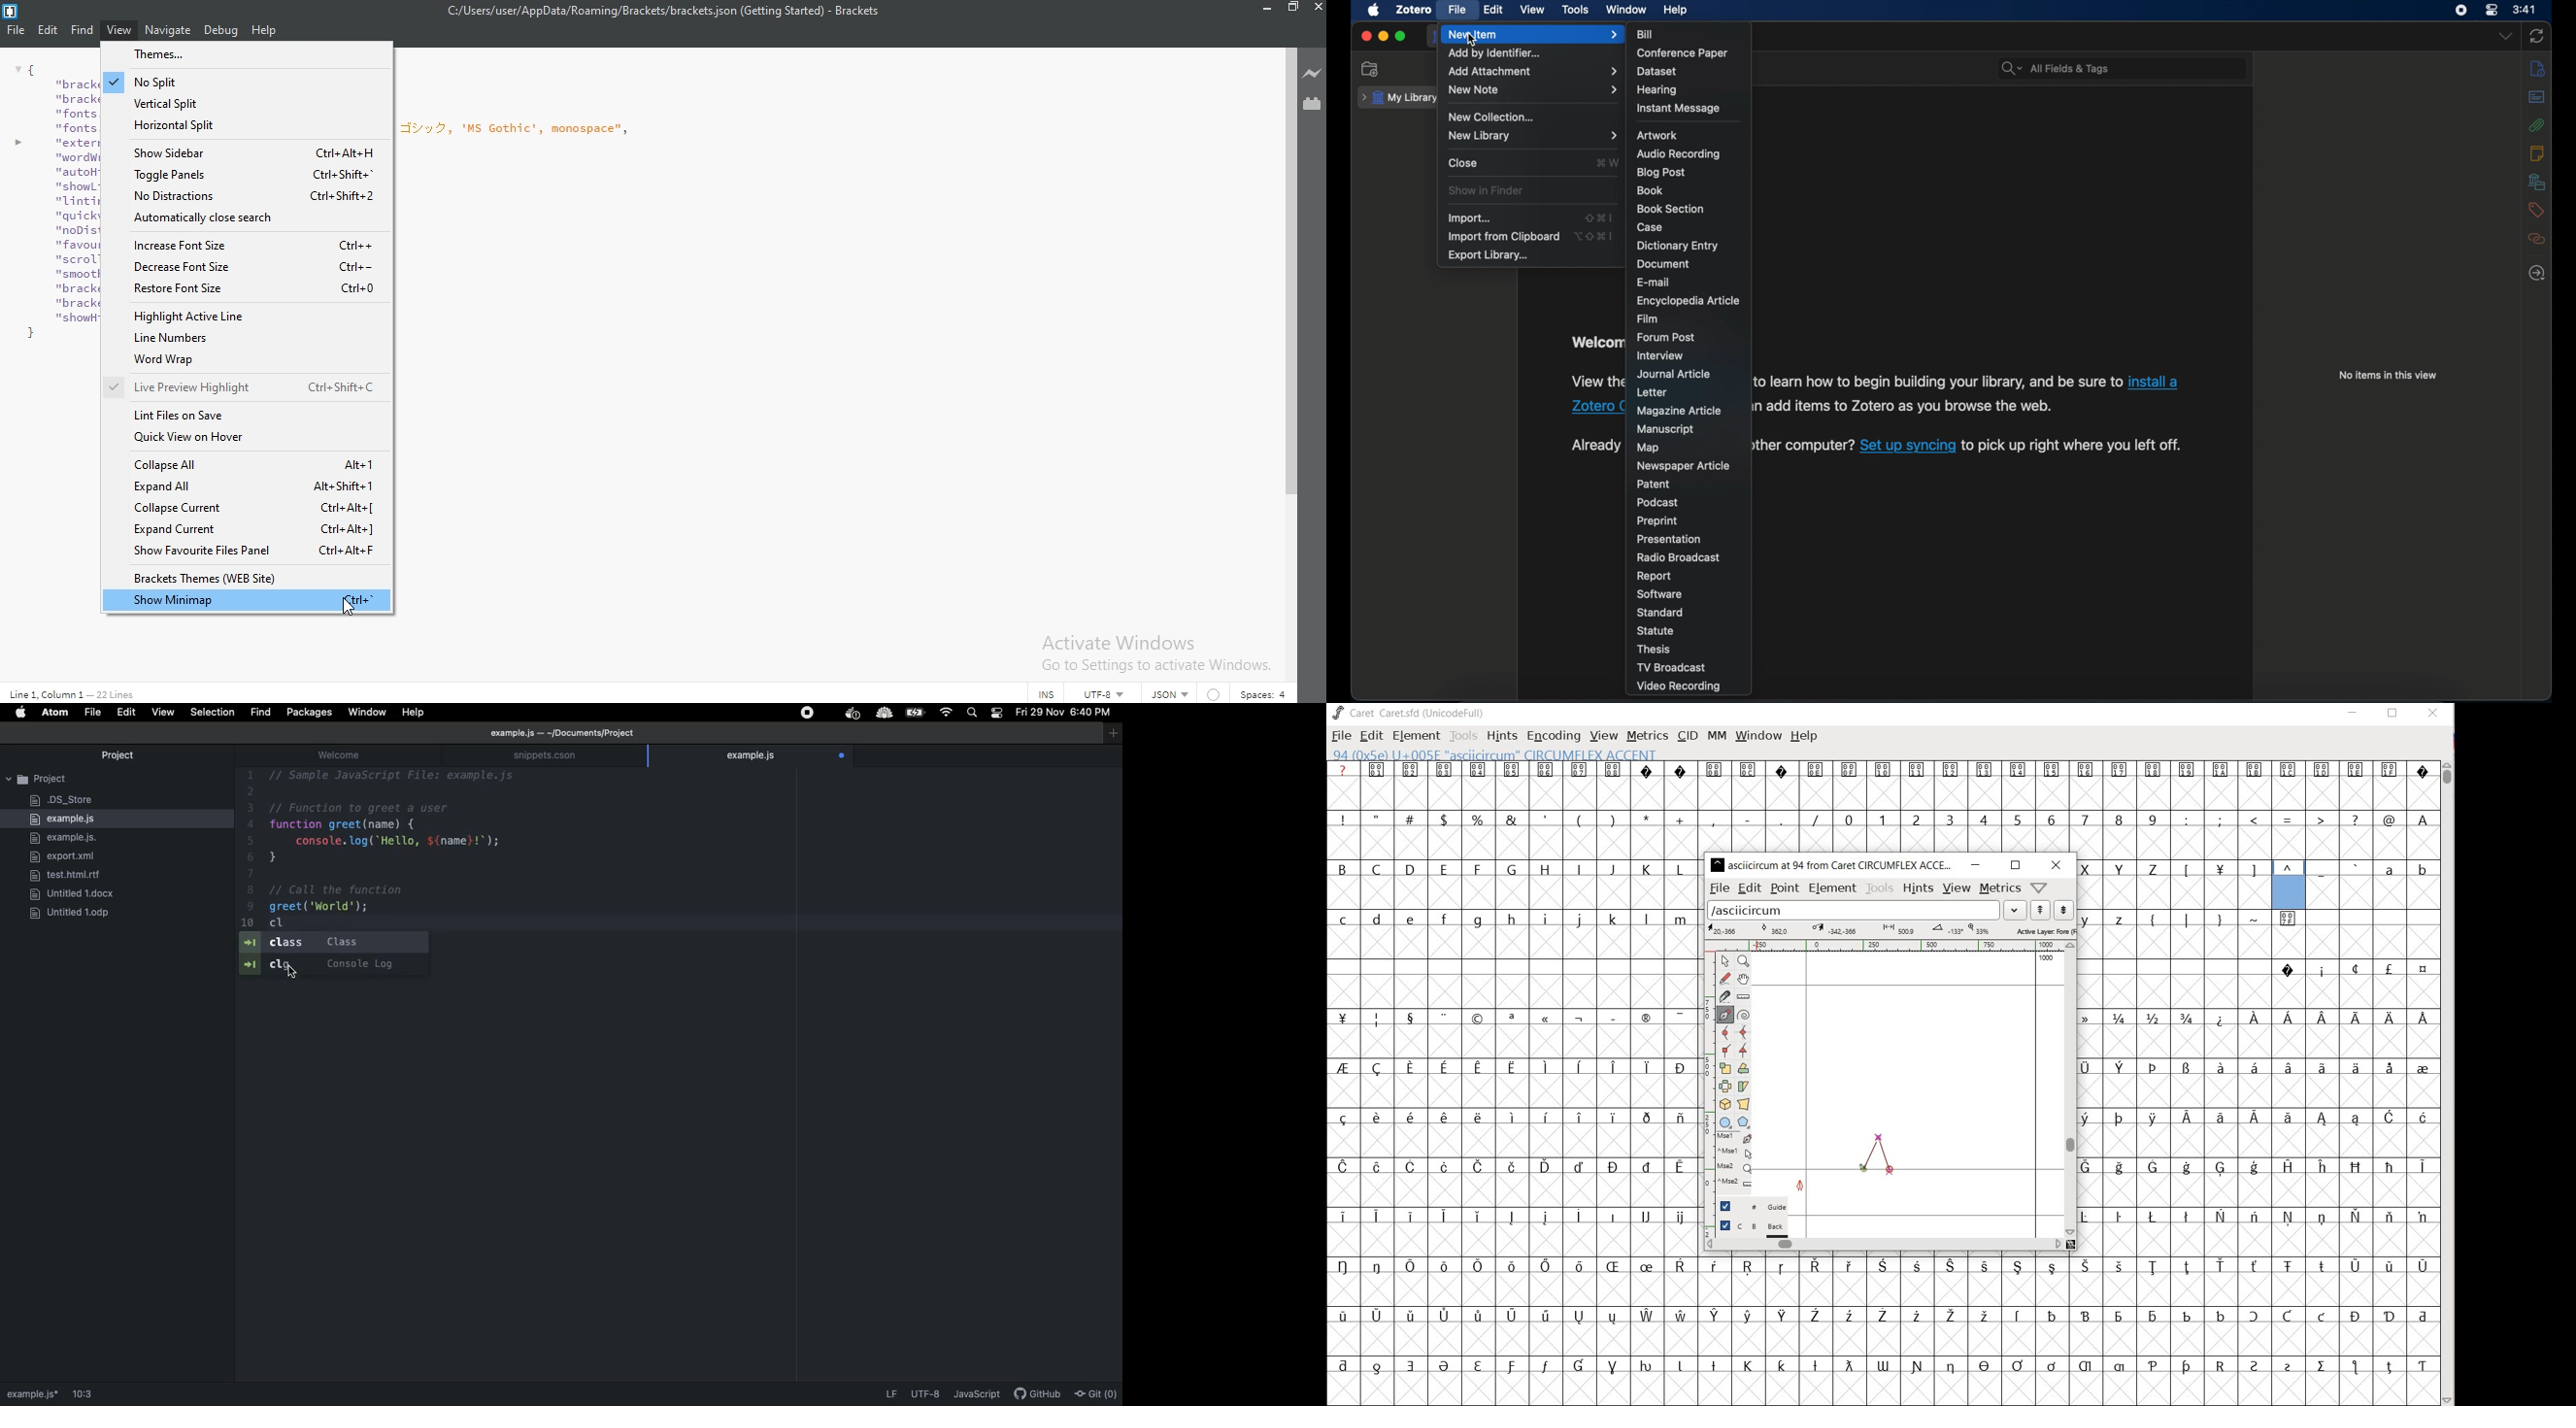  I want to click on edit, so click(1750, 888).